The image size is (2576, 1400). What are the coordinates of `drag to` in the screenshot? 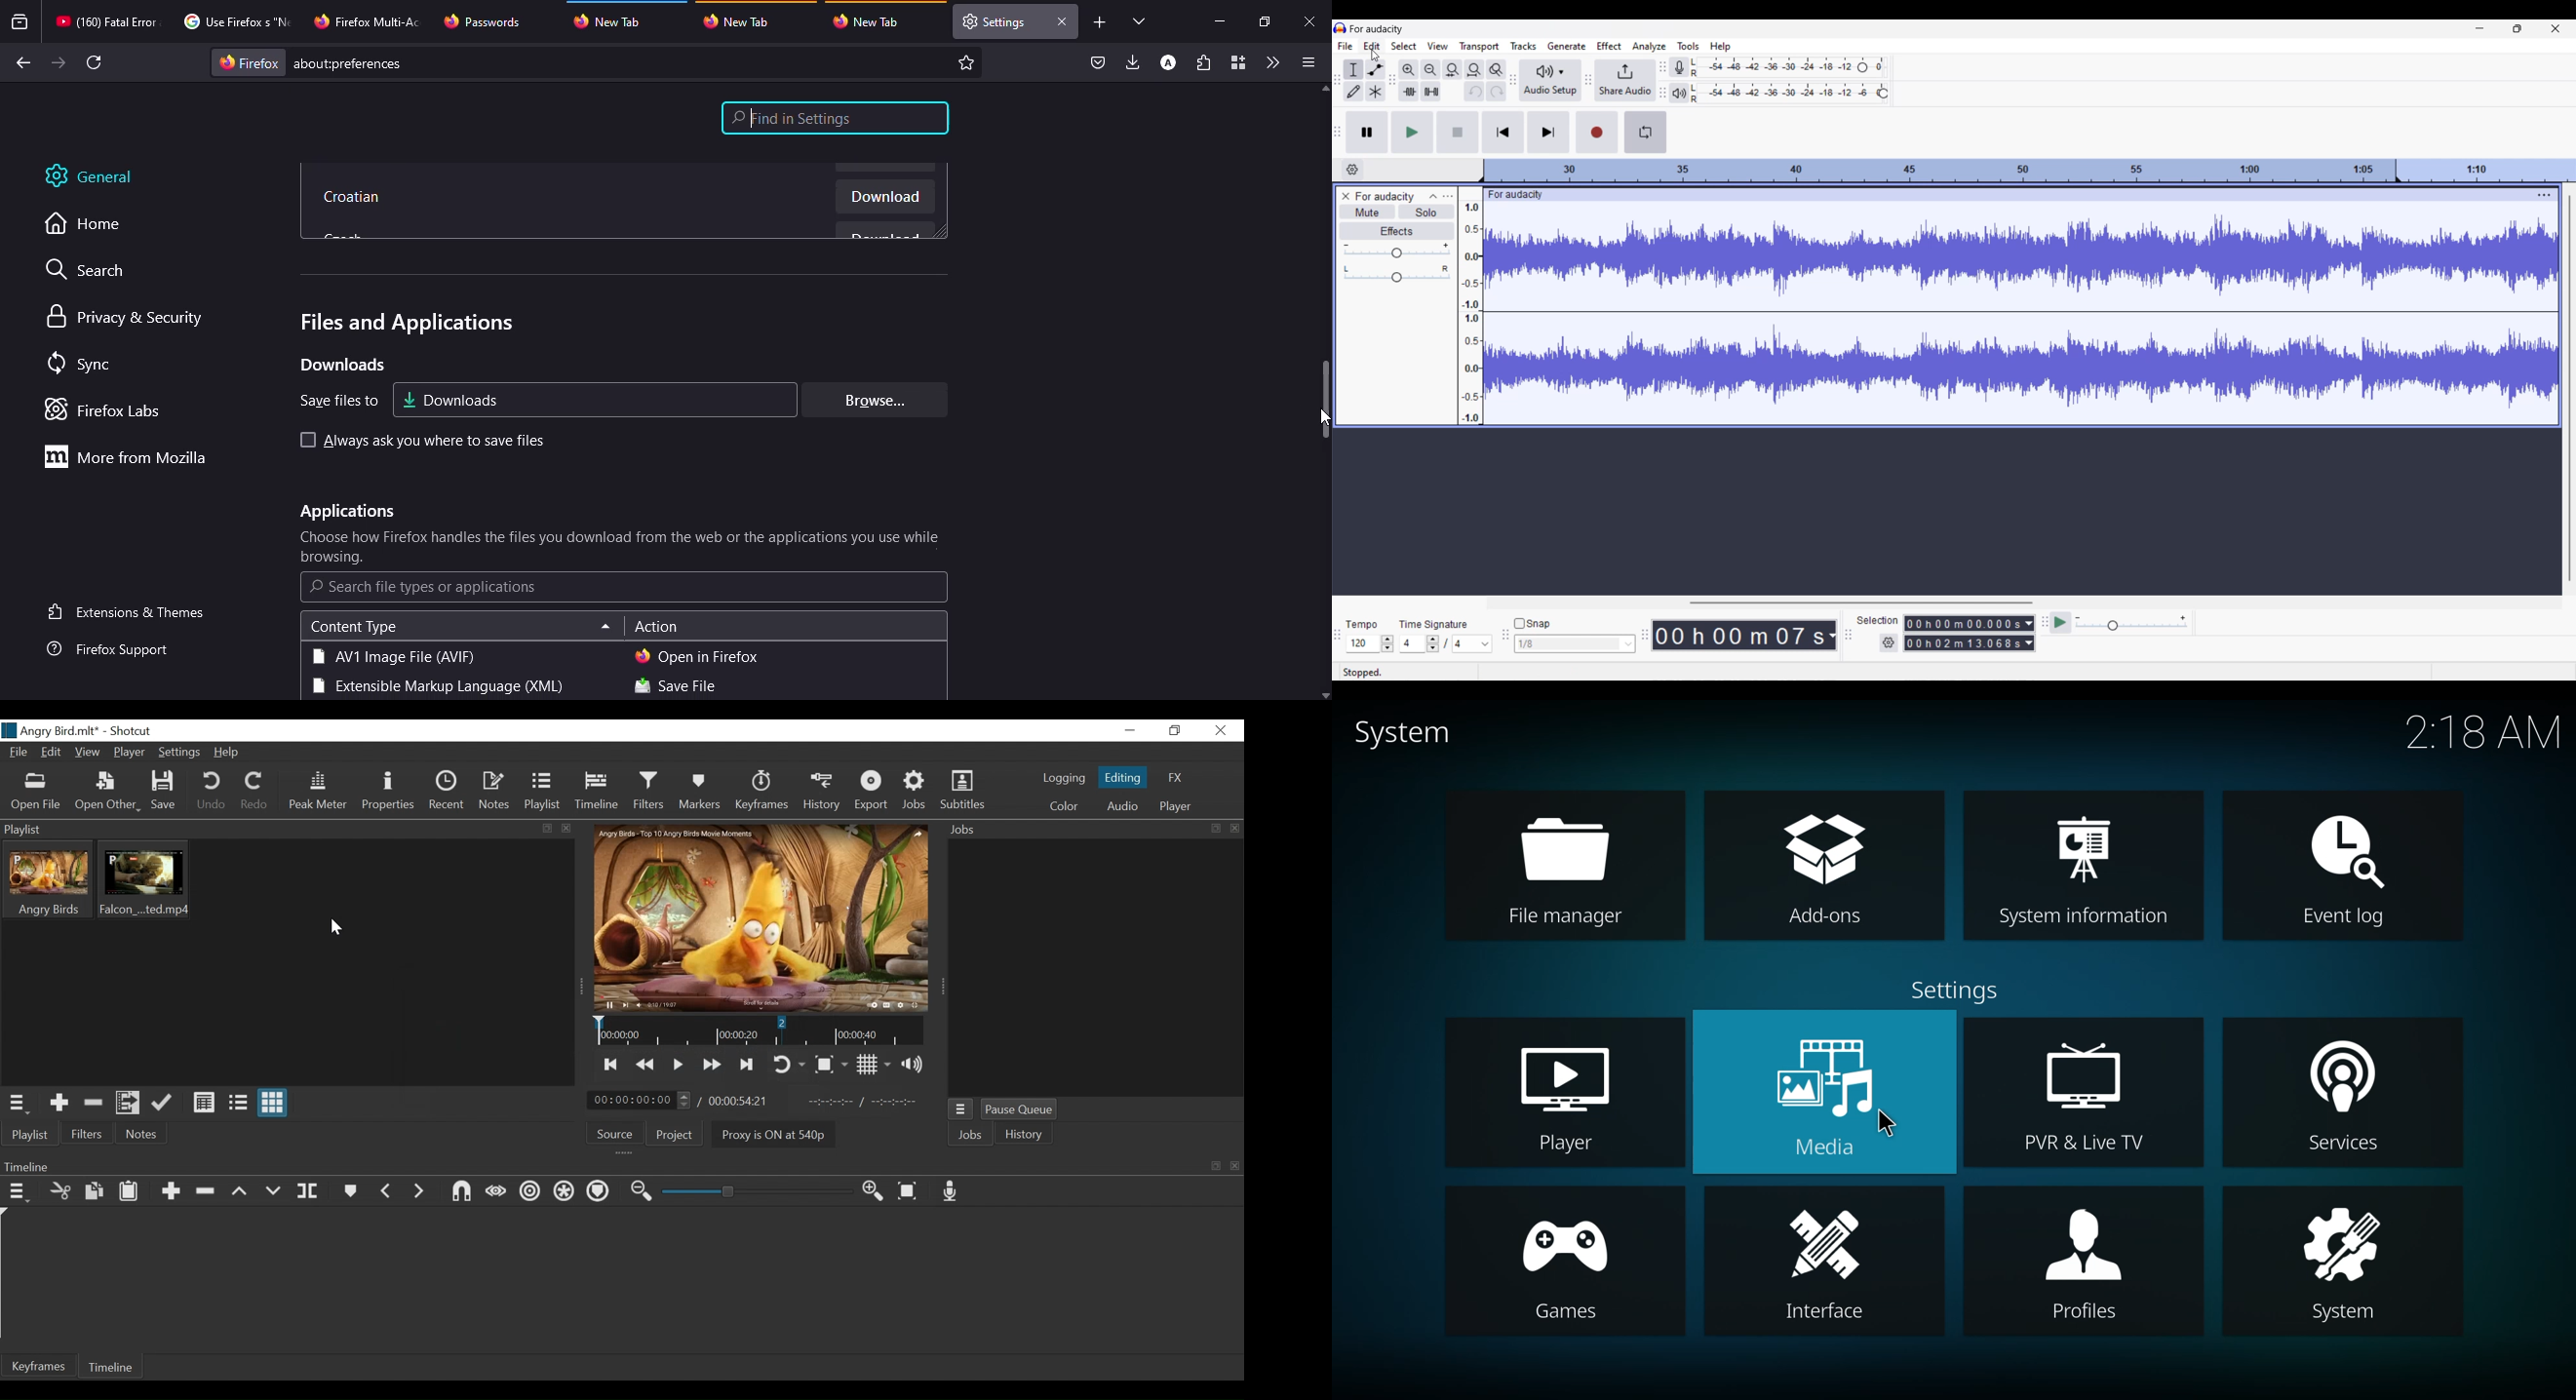 It's located at (1327, 401).